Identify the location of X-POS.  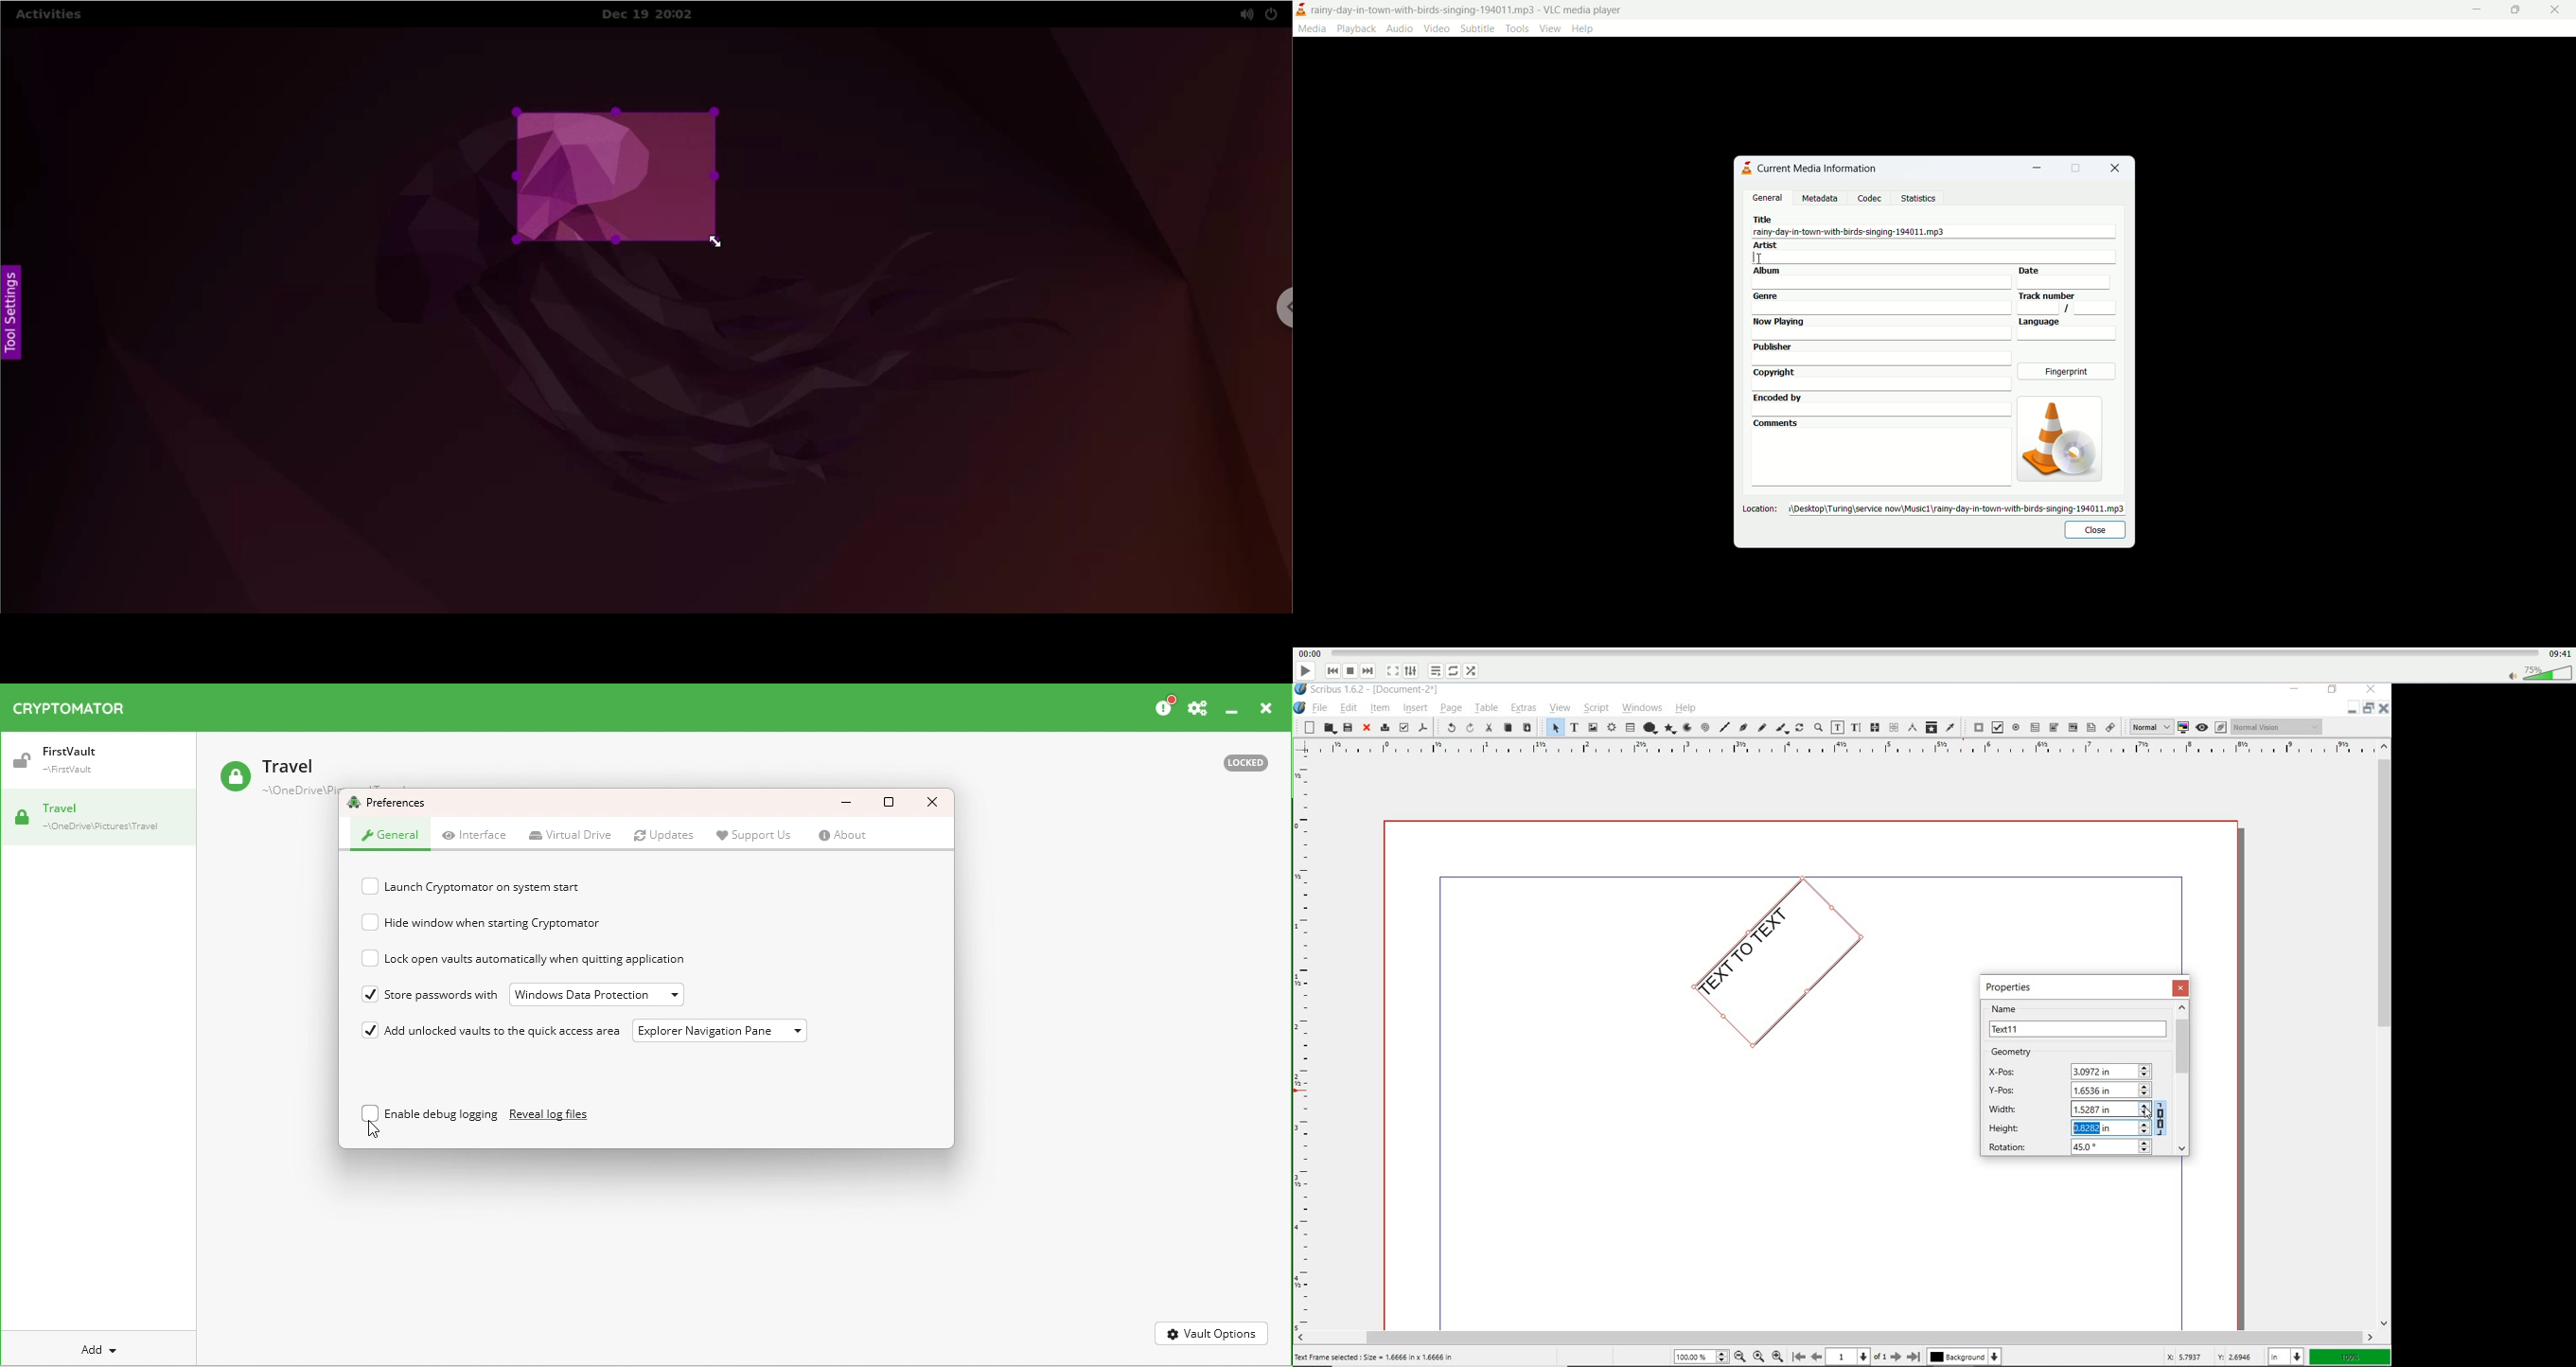
(2070, 1069).